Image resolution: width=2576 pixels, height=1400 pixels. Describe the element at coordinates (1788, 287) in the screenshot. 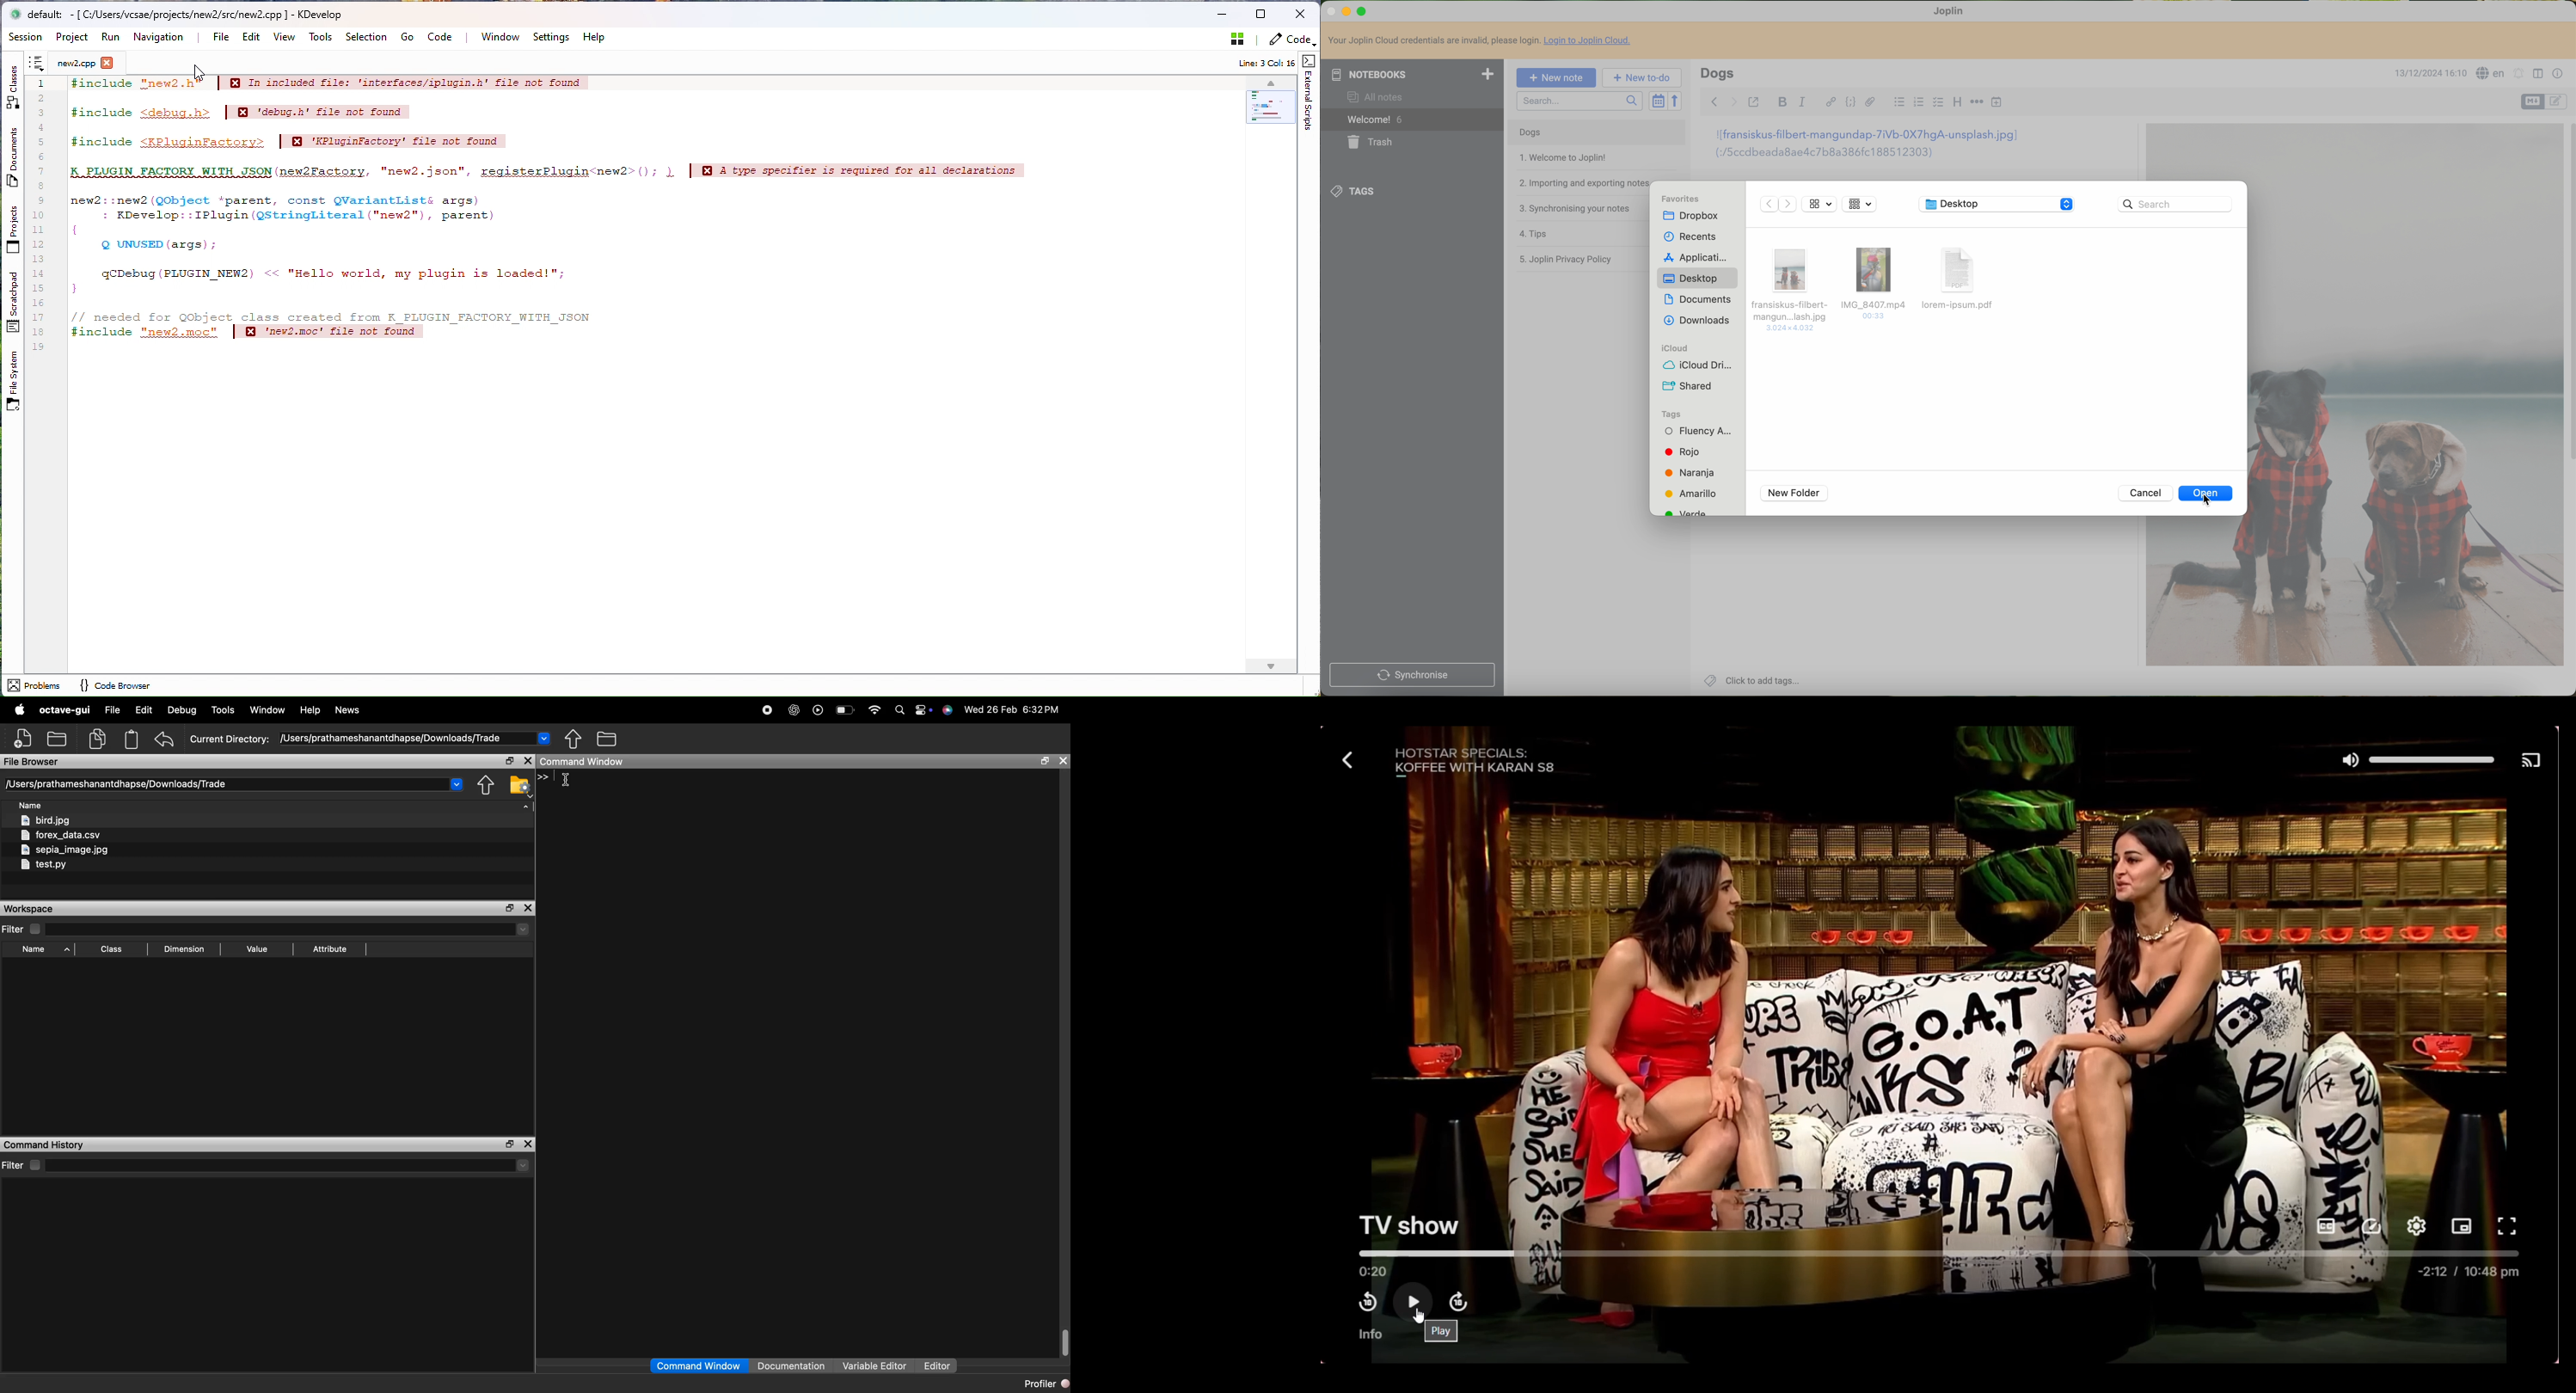

I see `fransiskus-filbert-
mangun...lash.jpg
3.024x4.032` at that location.